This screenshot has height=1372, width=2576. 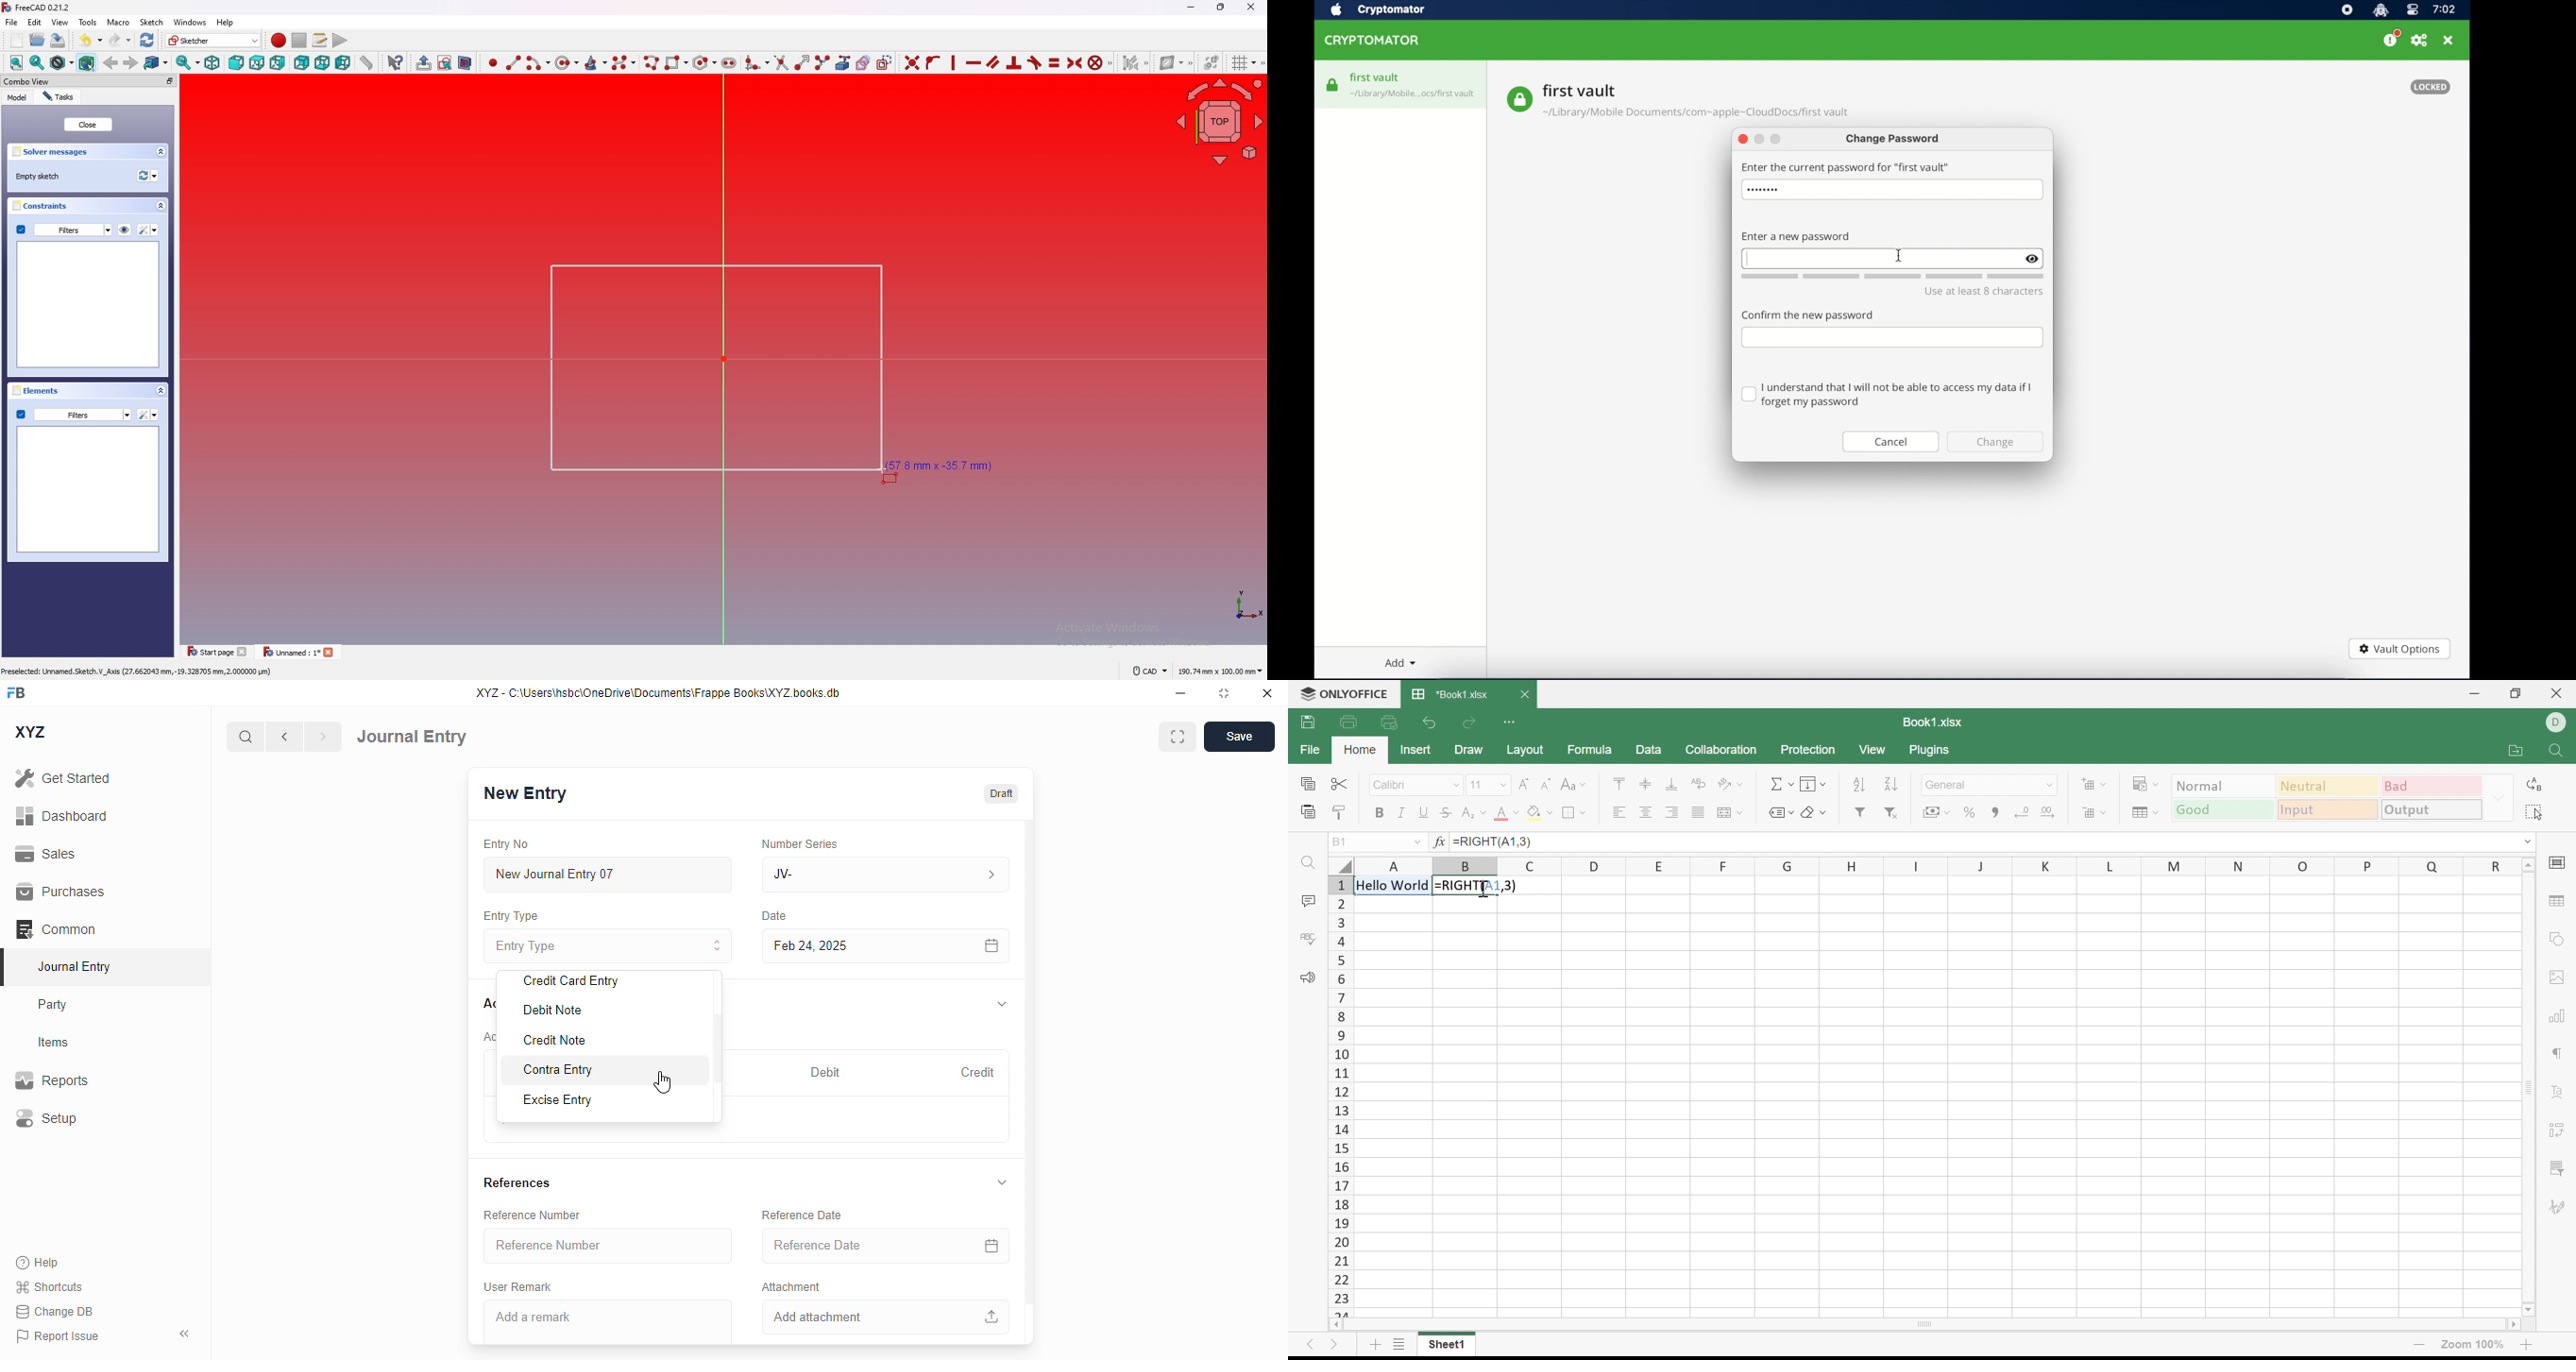 I want to click on entry type, so click(x=607, y=944).